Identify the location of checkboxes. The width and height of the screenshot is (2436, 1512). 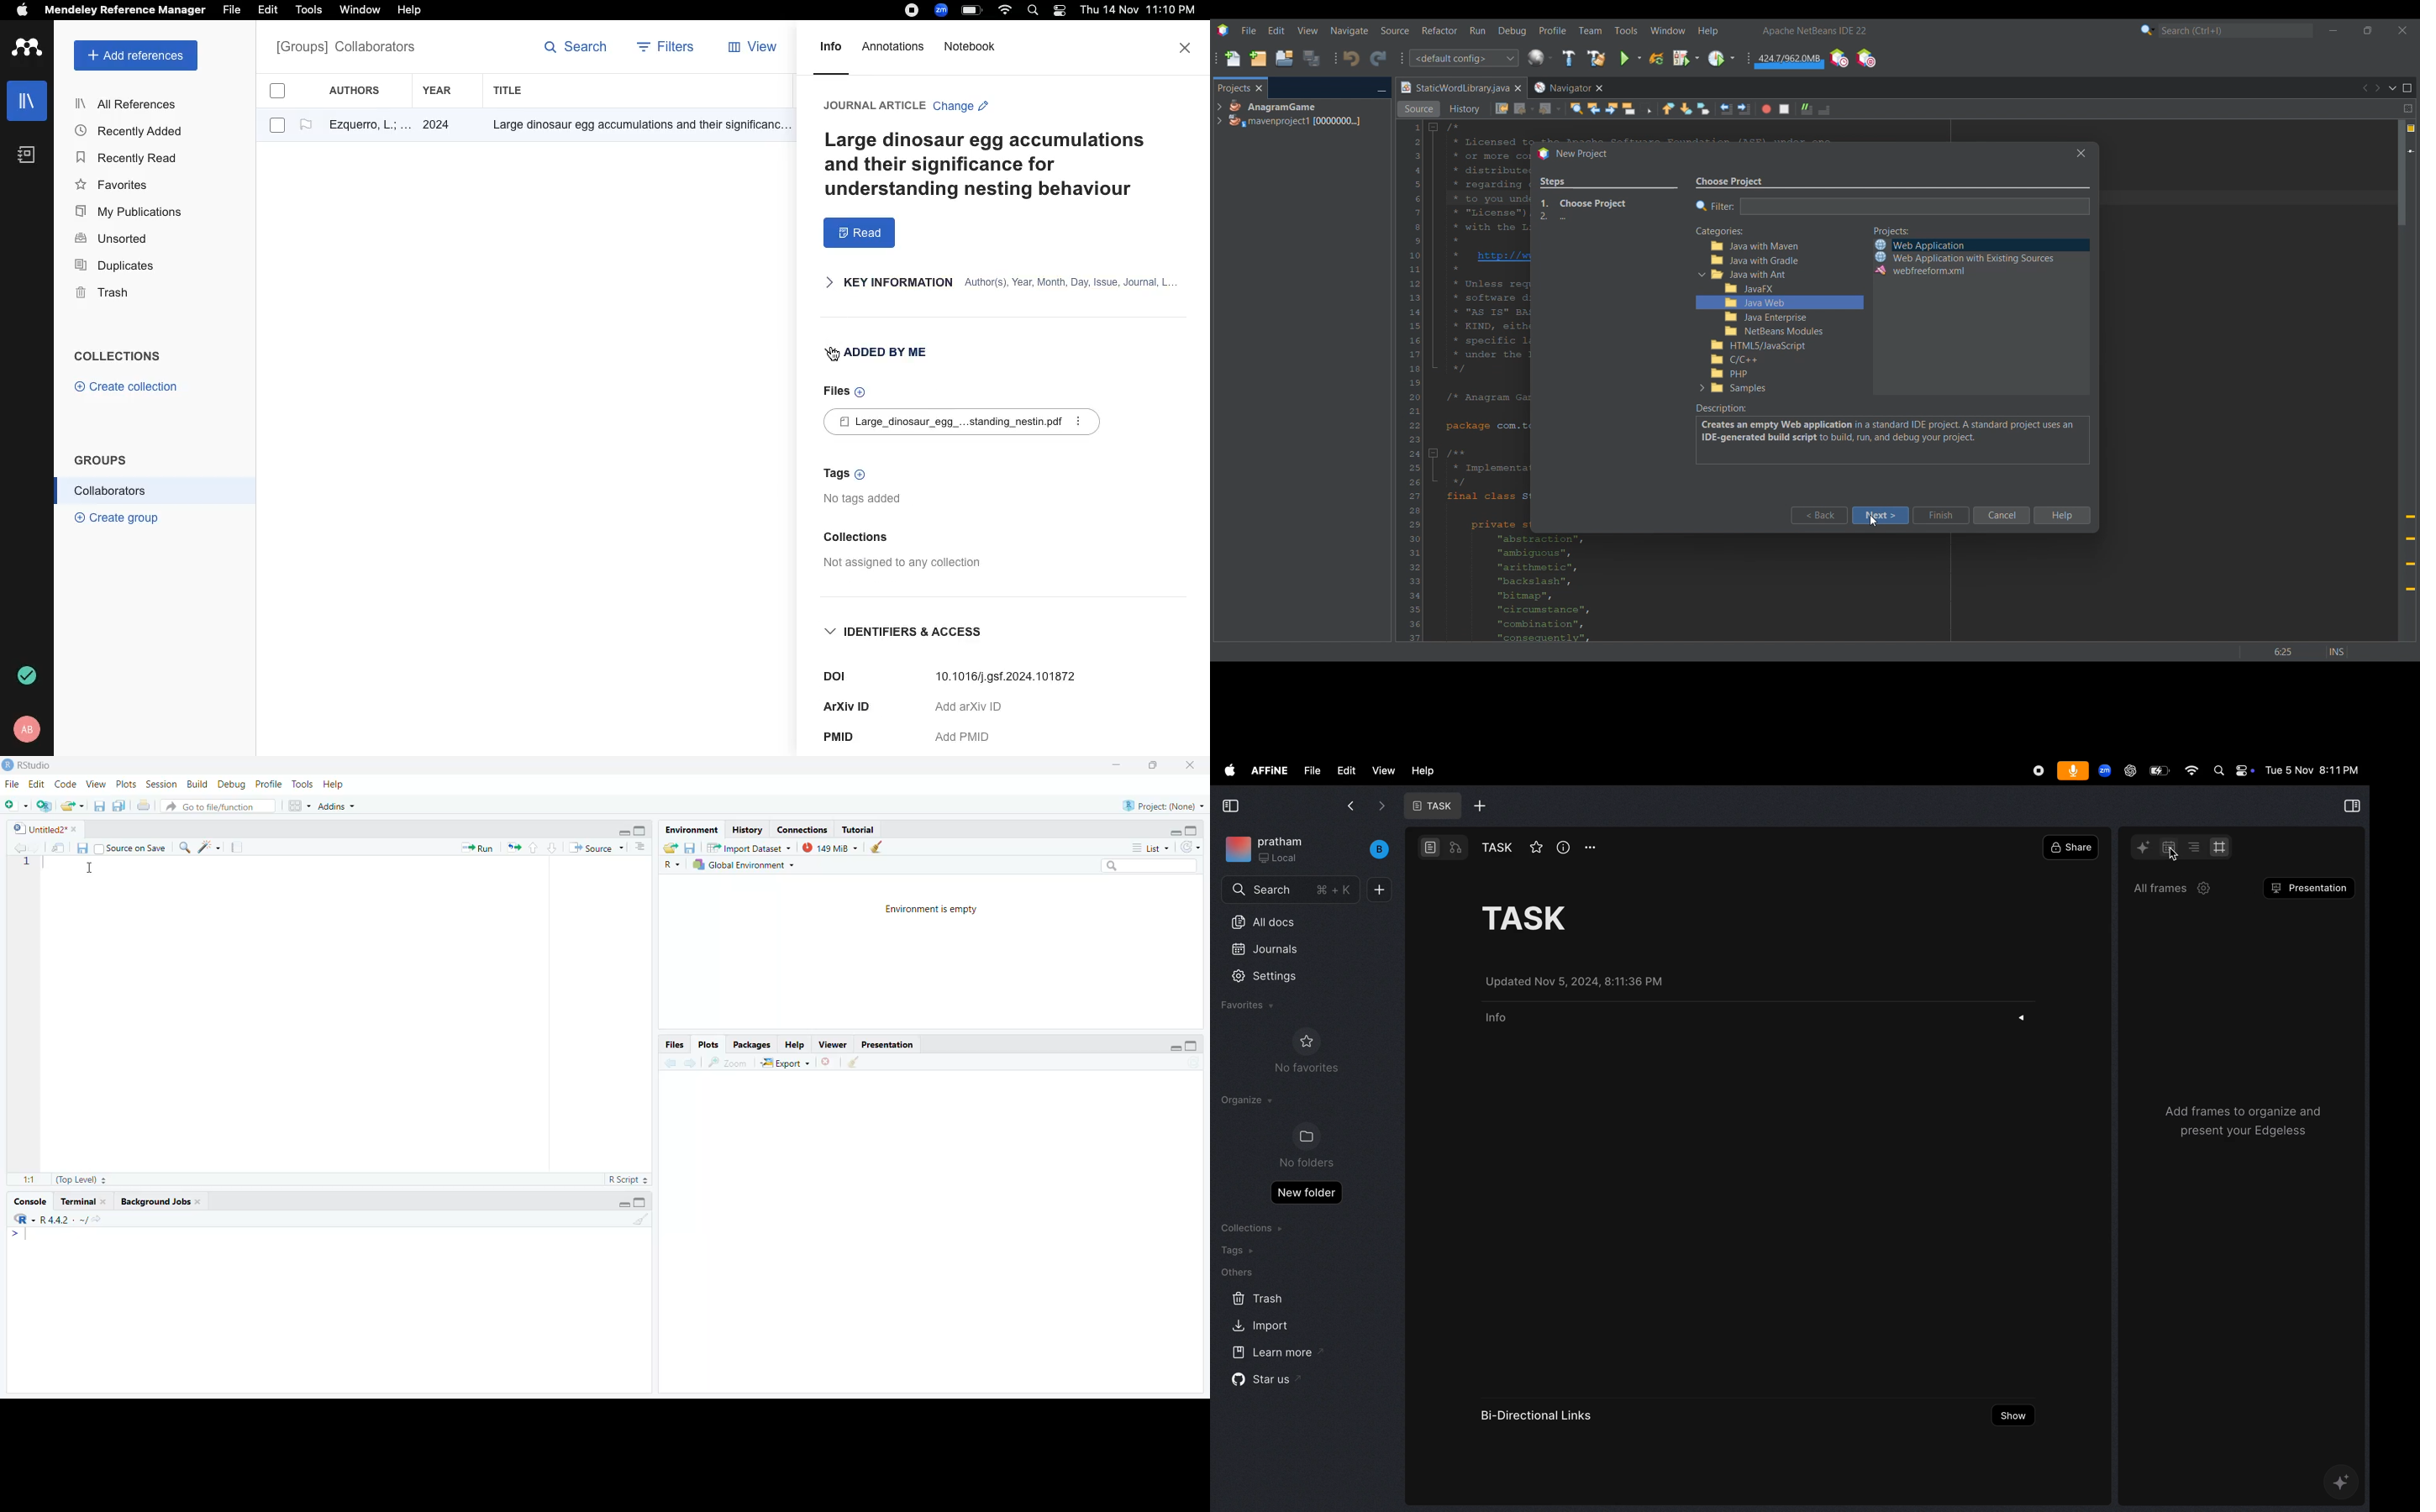
(271, 111).